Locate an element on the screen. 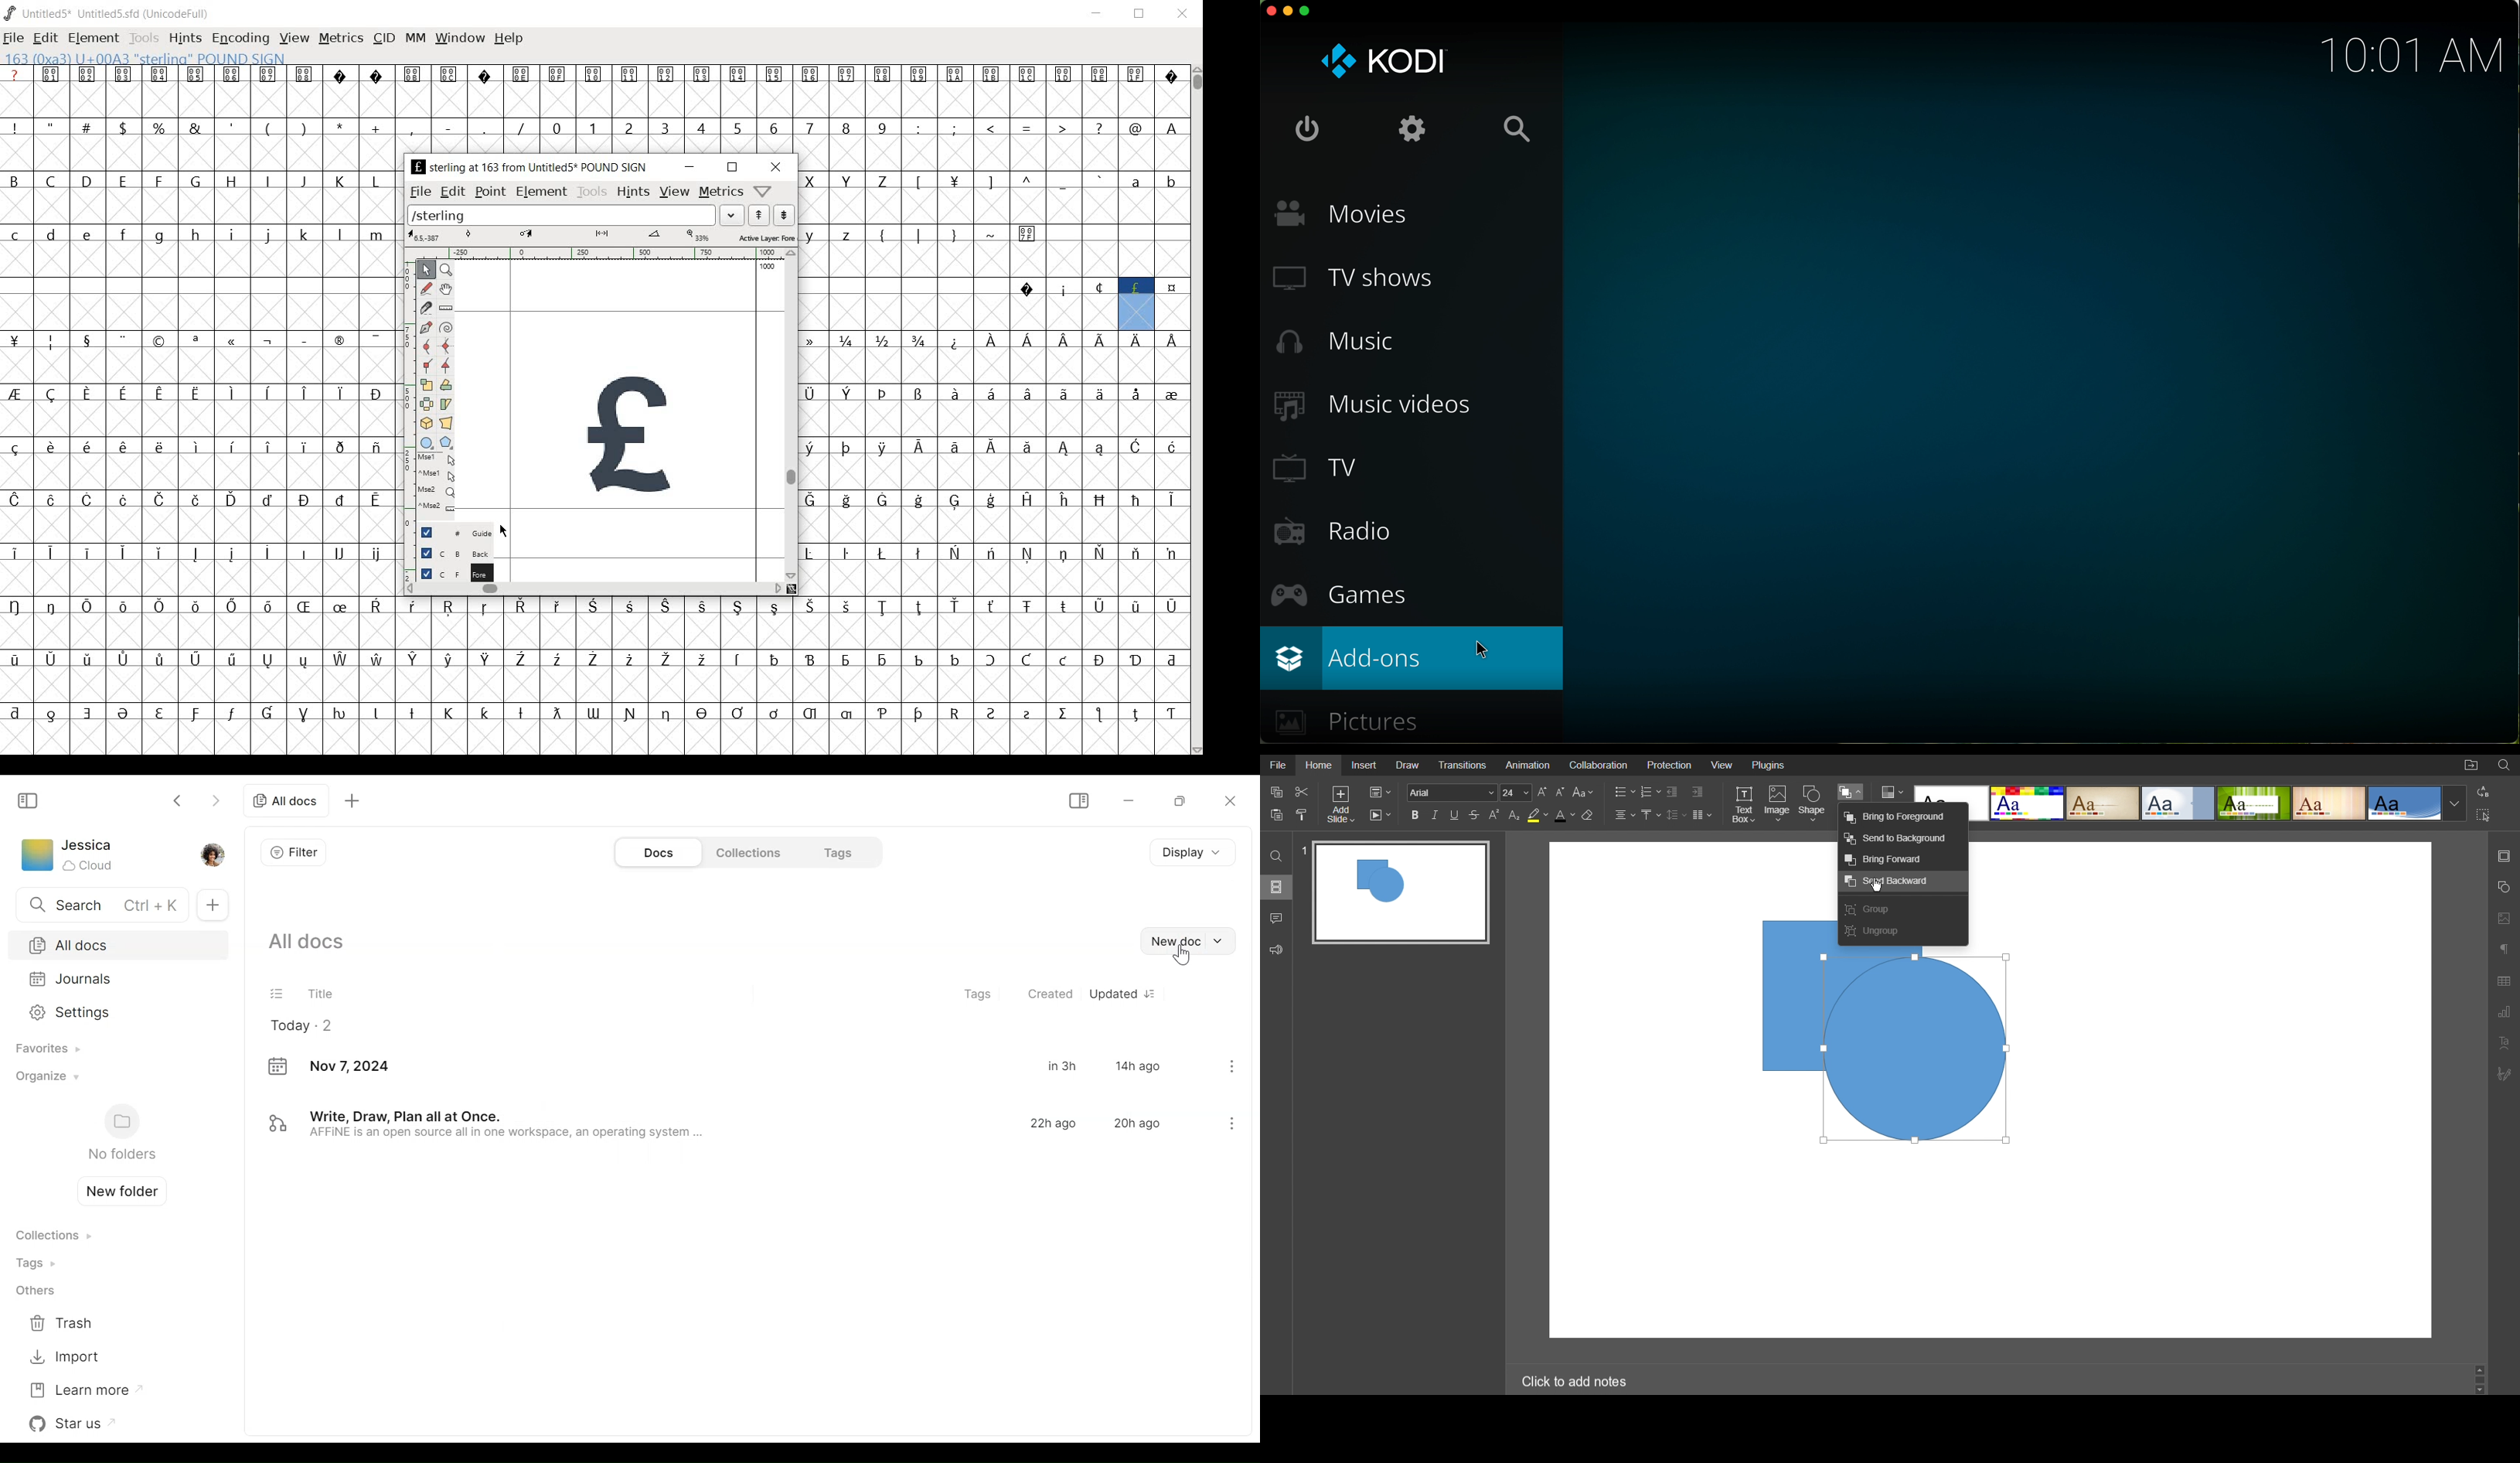 The width and height of the screenshot is (2520, 1484). Symbol is located at coordinates (231, 501).